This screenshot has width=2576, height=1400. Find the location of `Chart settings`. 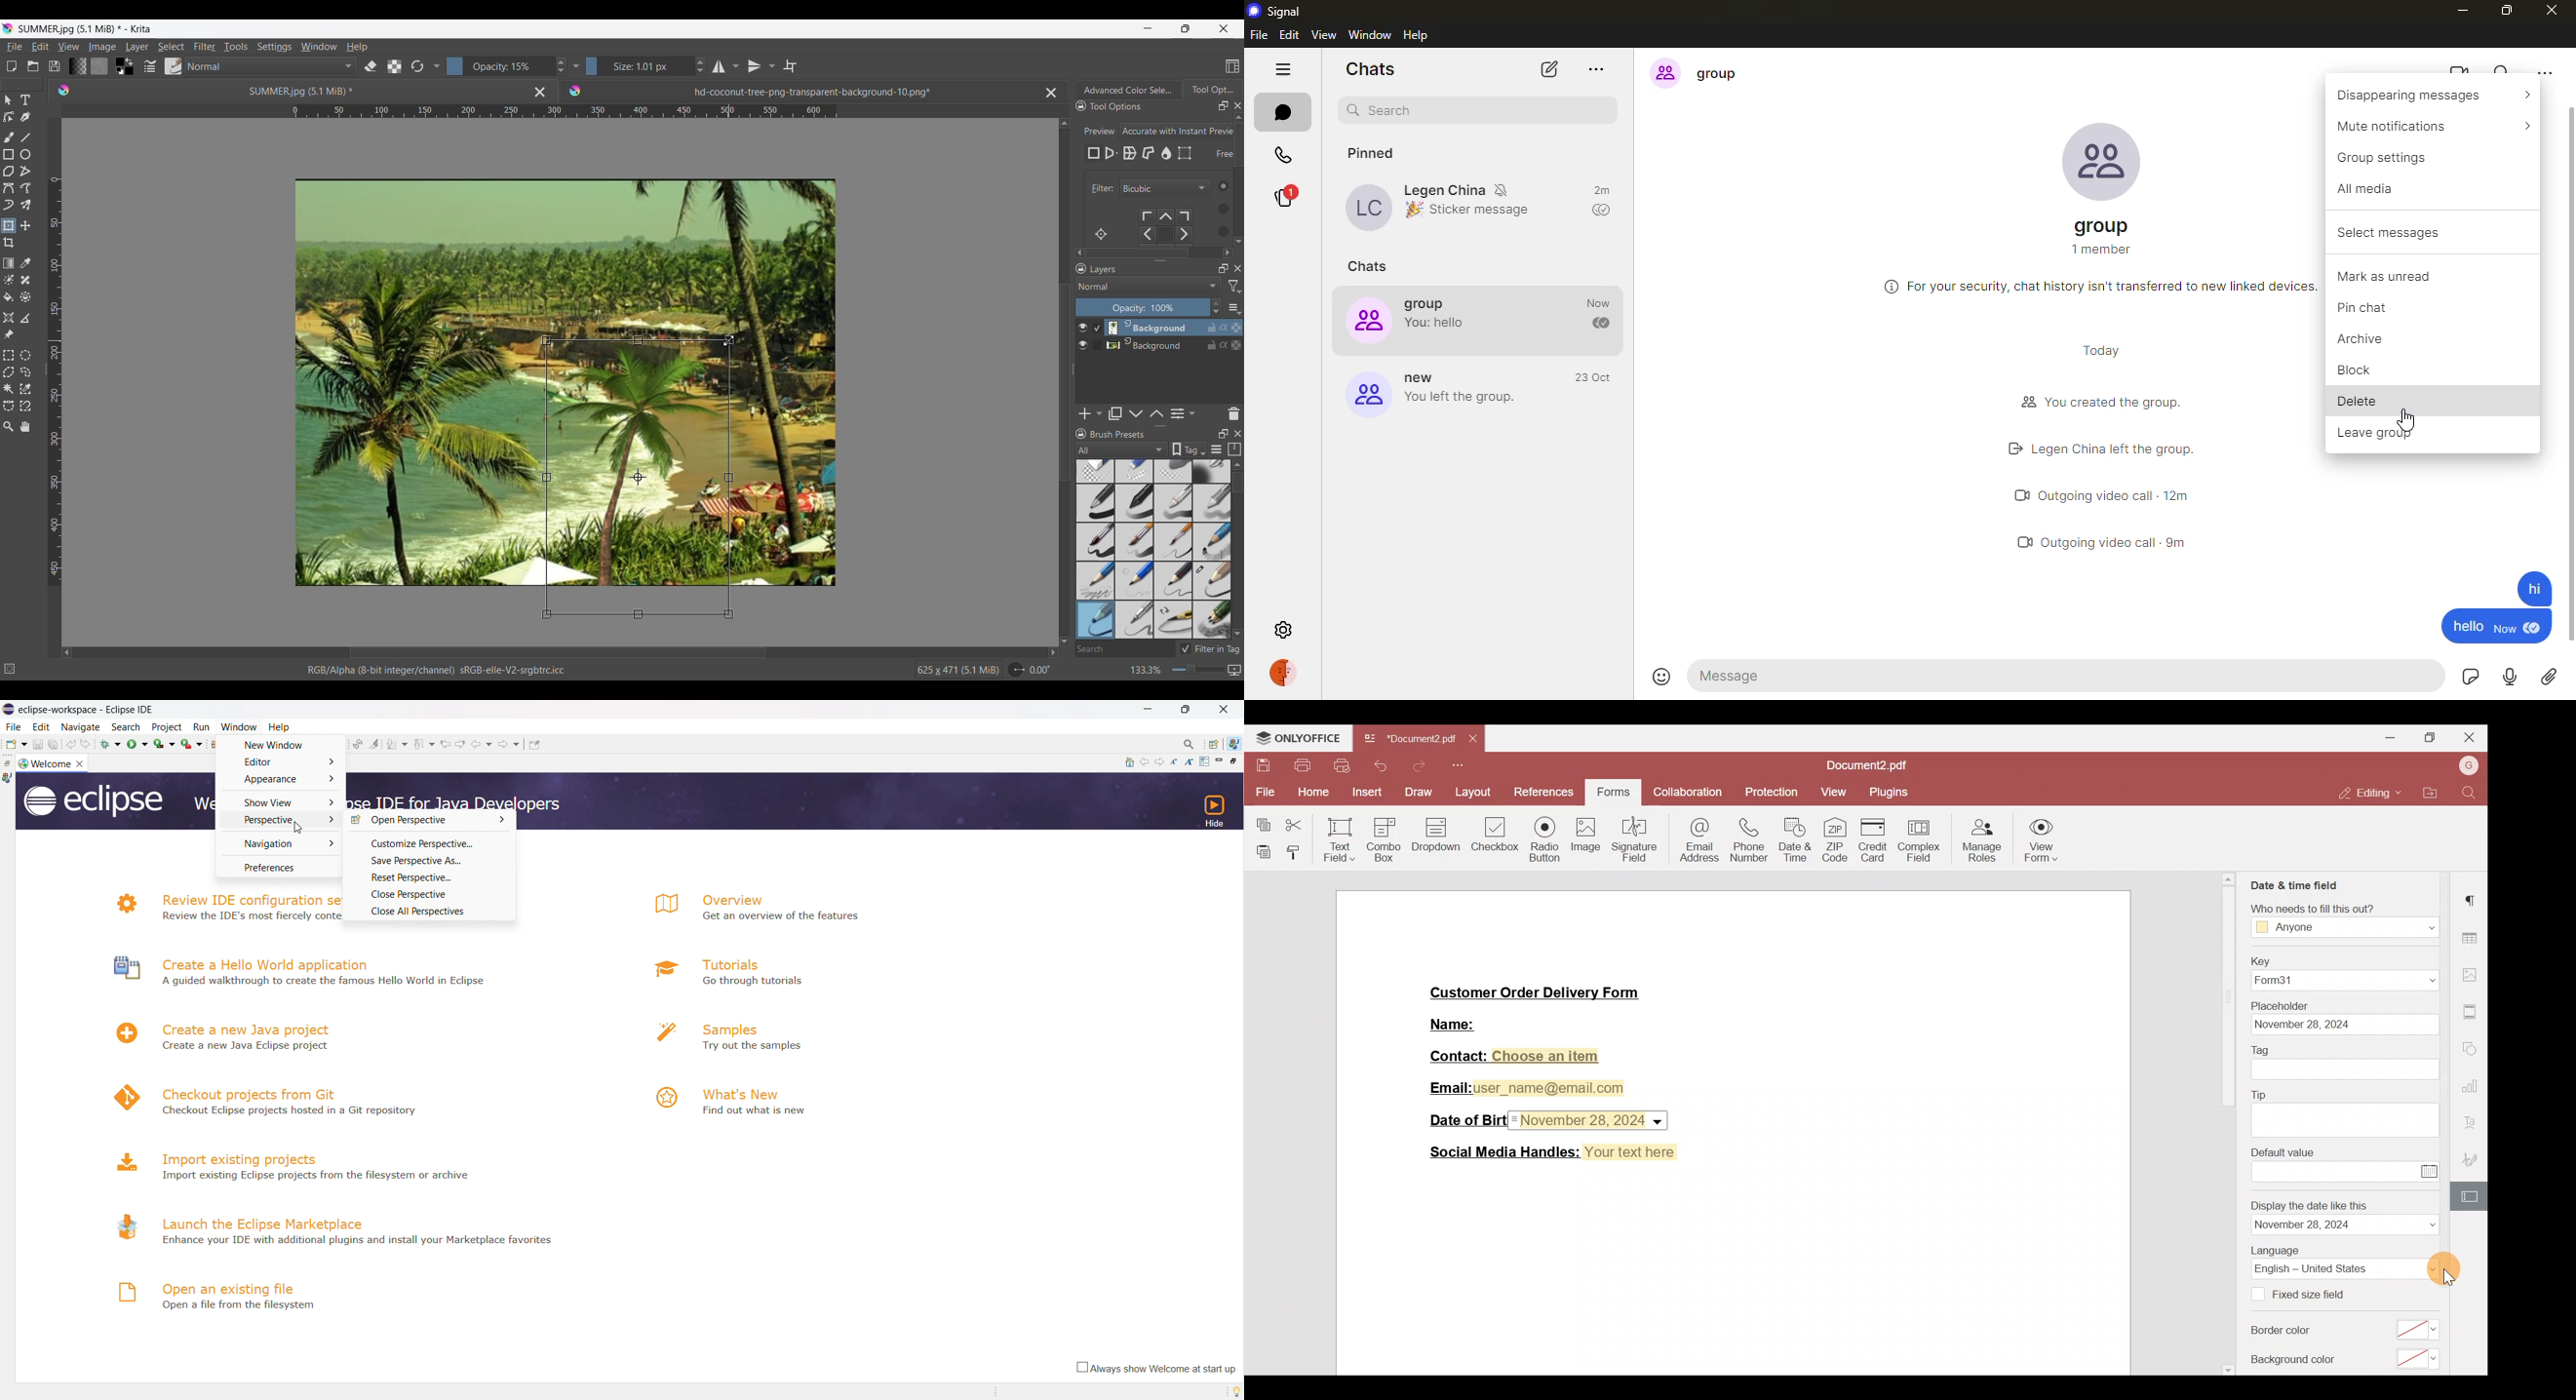

Chart settings is located at coordinates (2473, 1091).